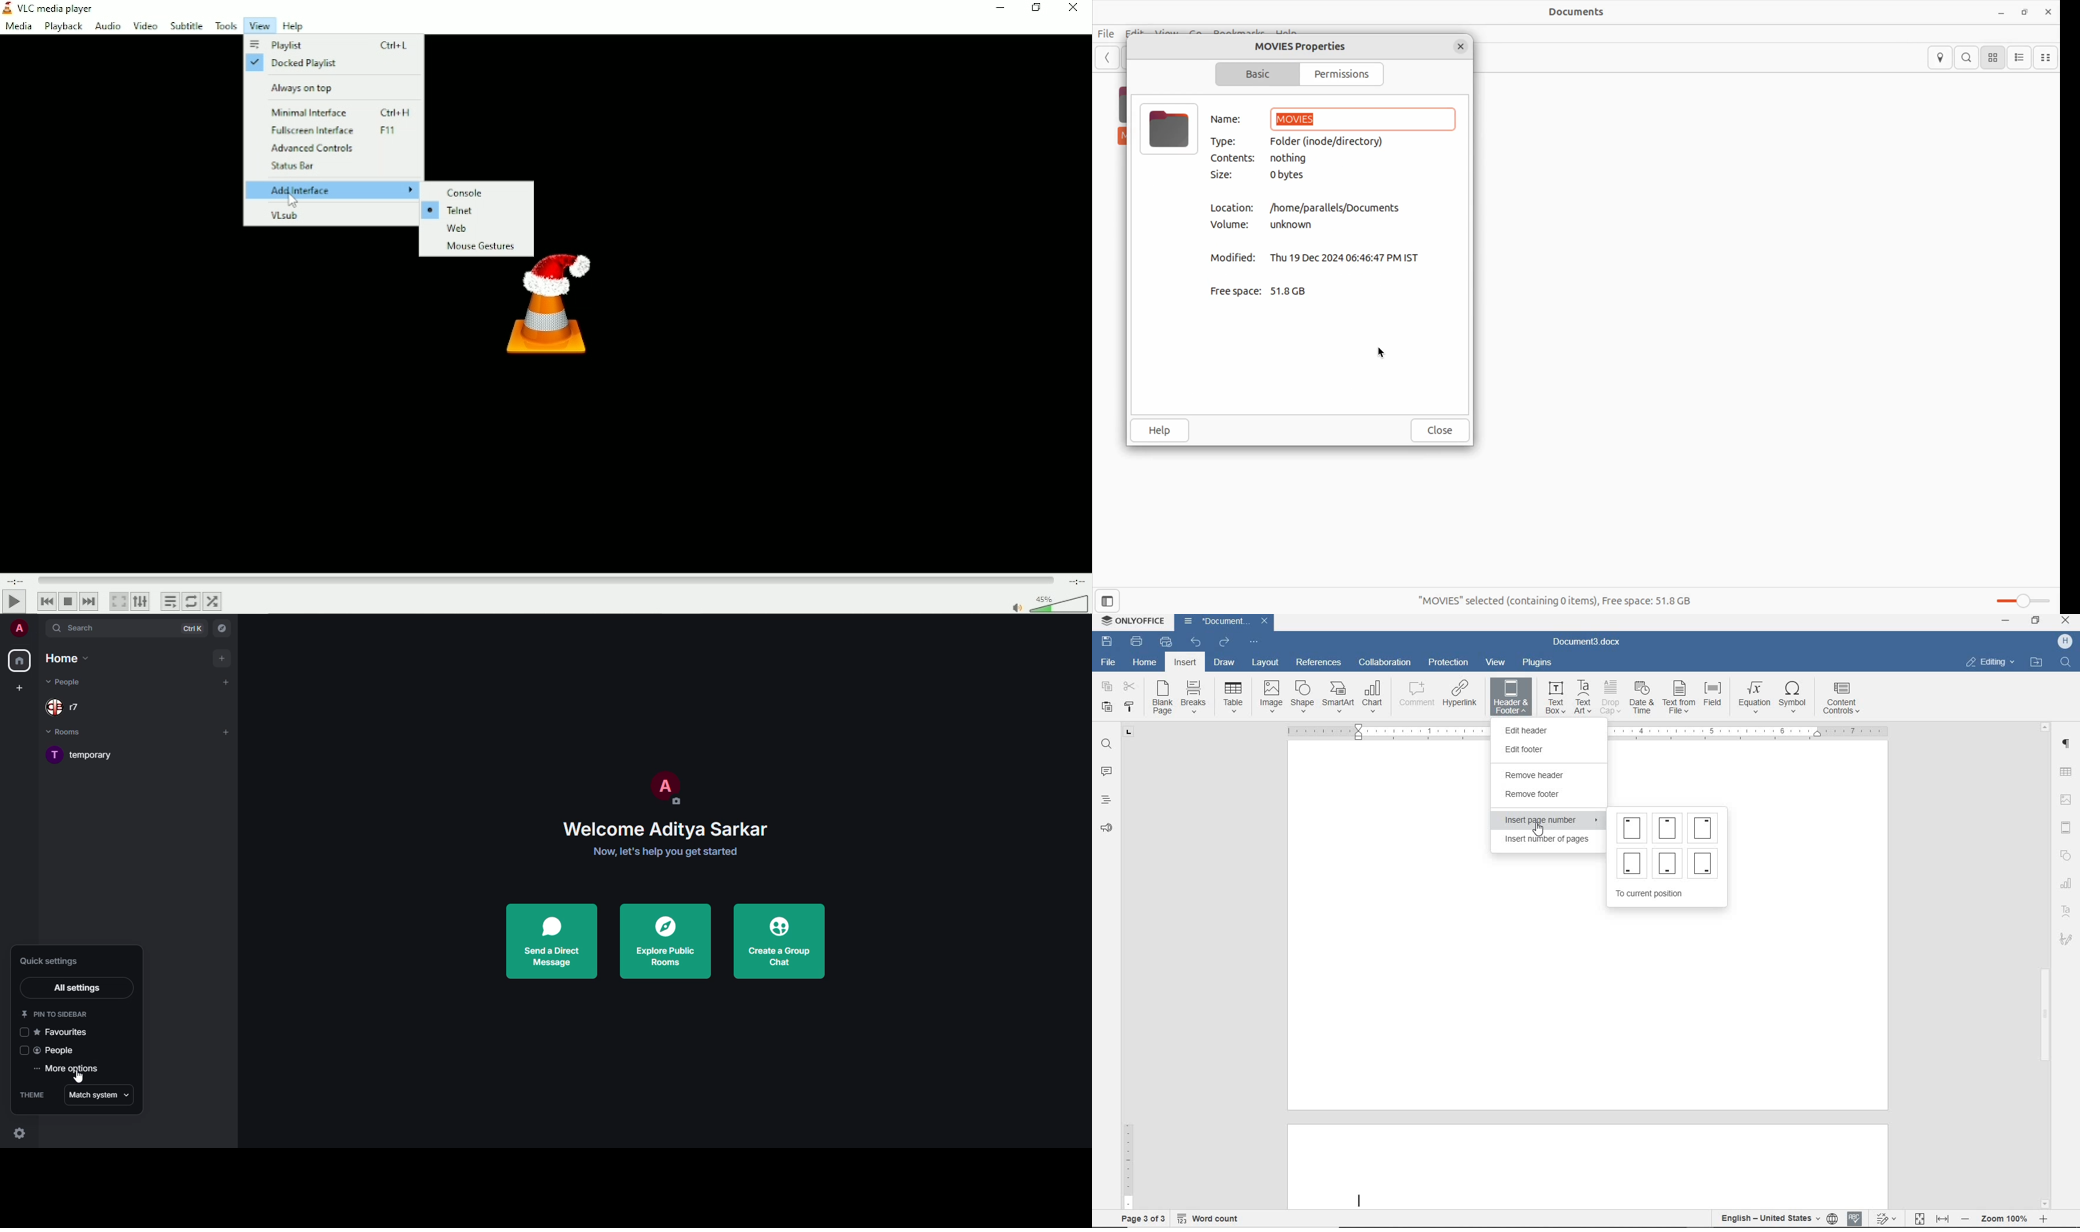 The image size is (2100, 1232). Describe the element at coordinates (1107, 829) in the screenshot. I see `Read aloud and accessibility` at that location.